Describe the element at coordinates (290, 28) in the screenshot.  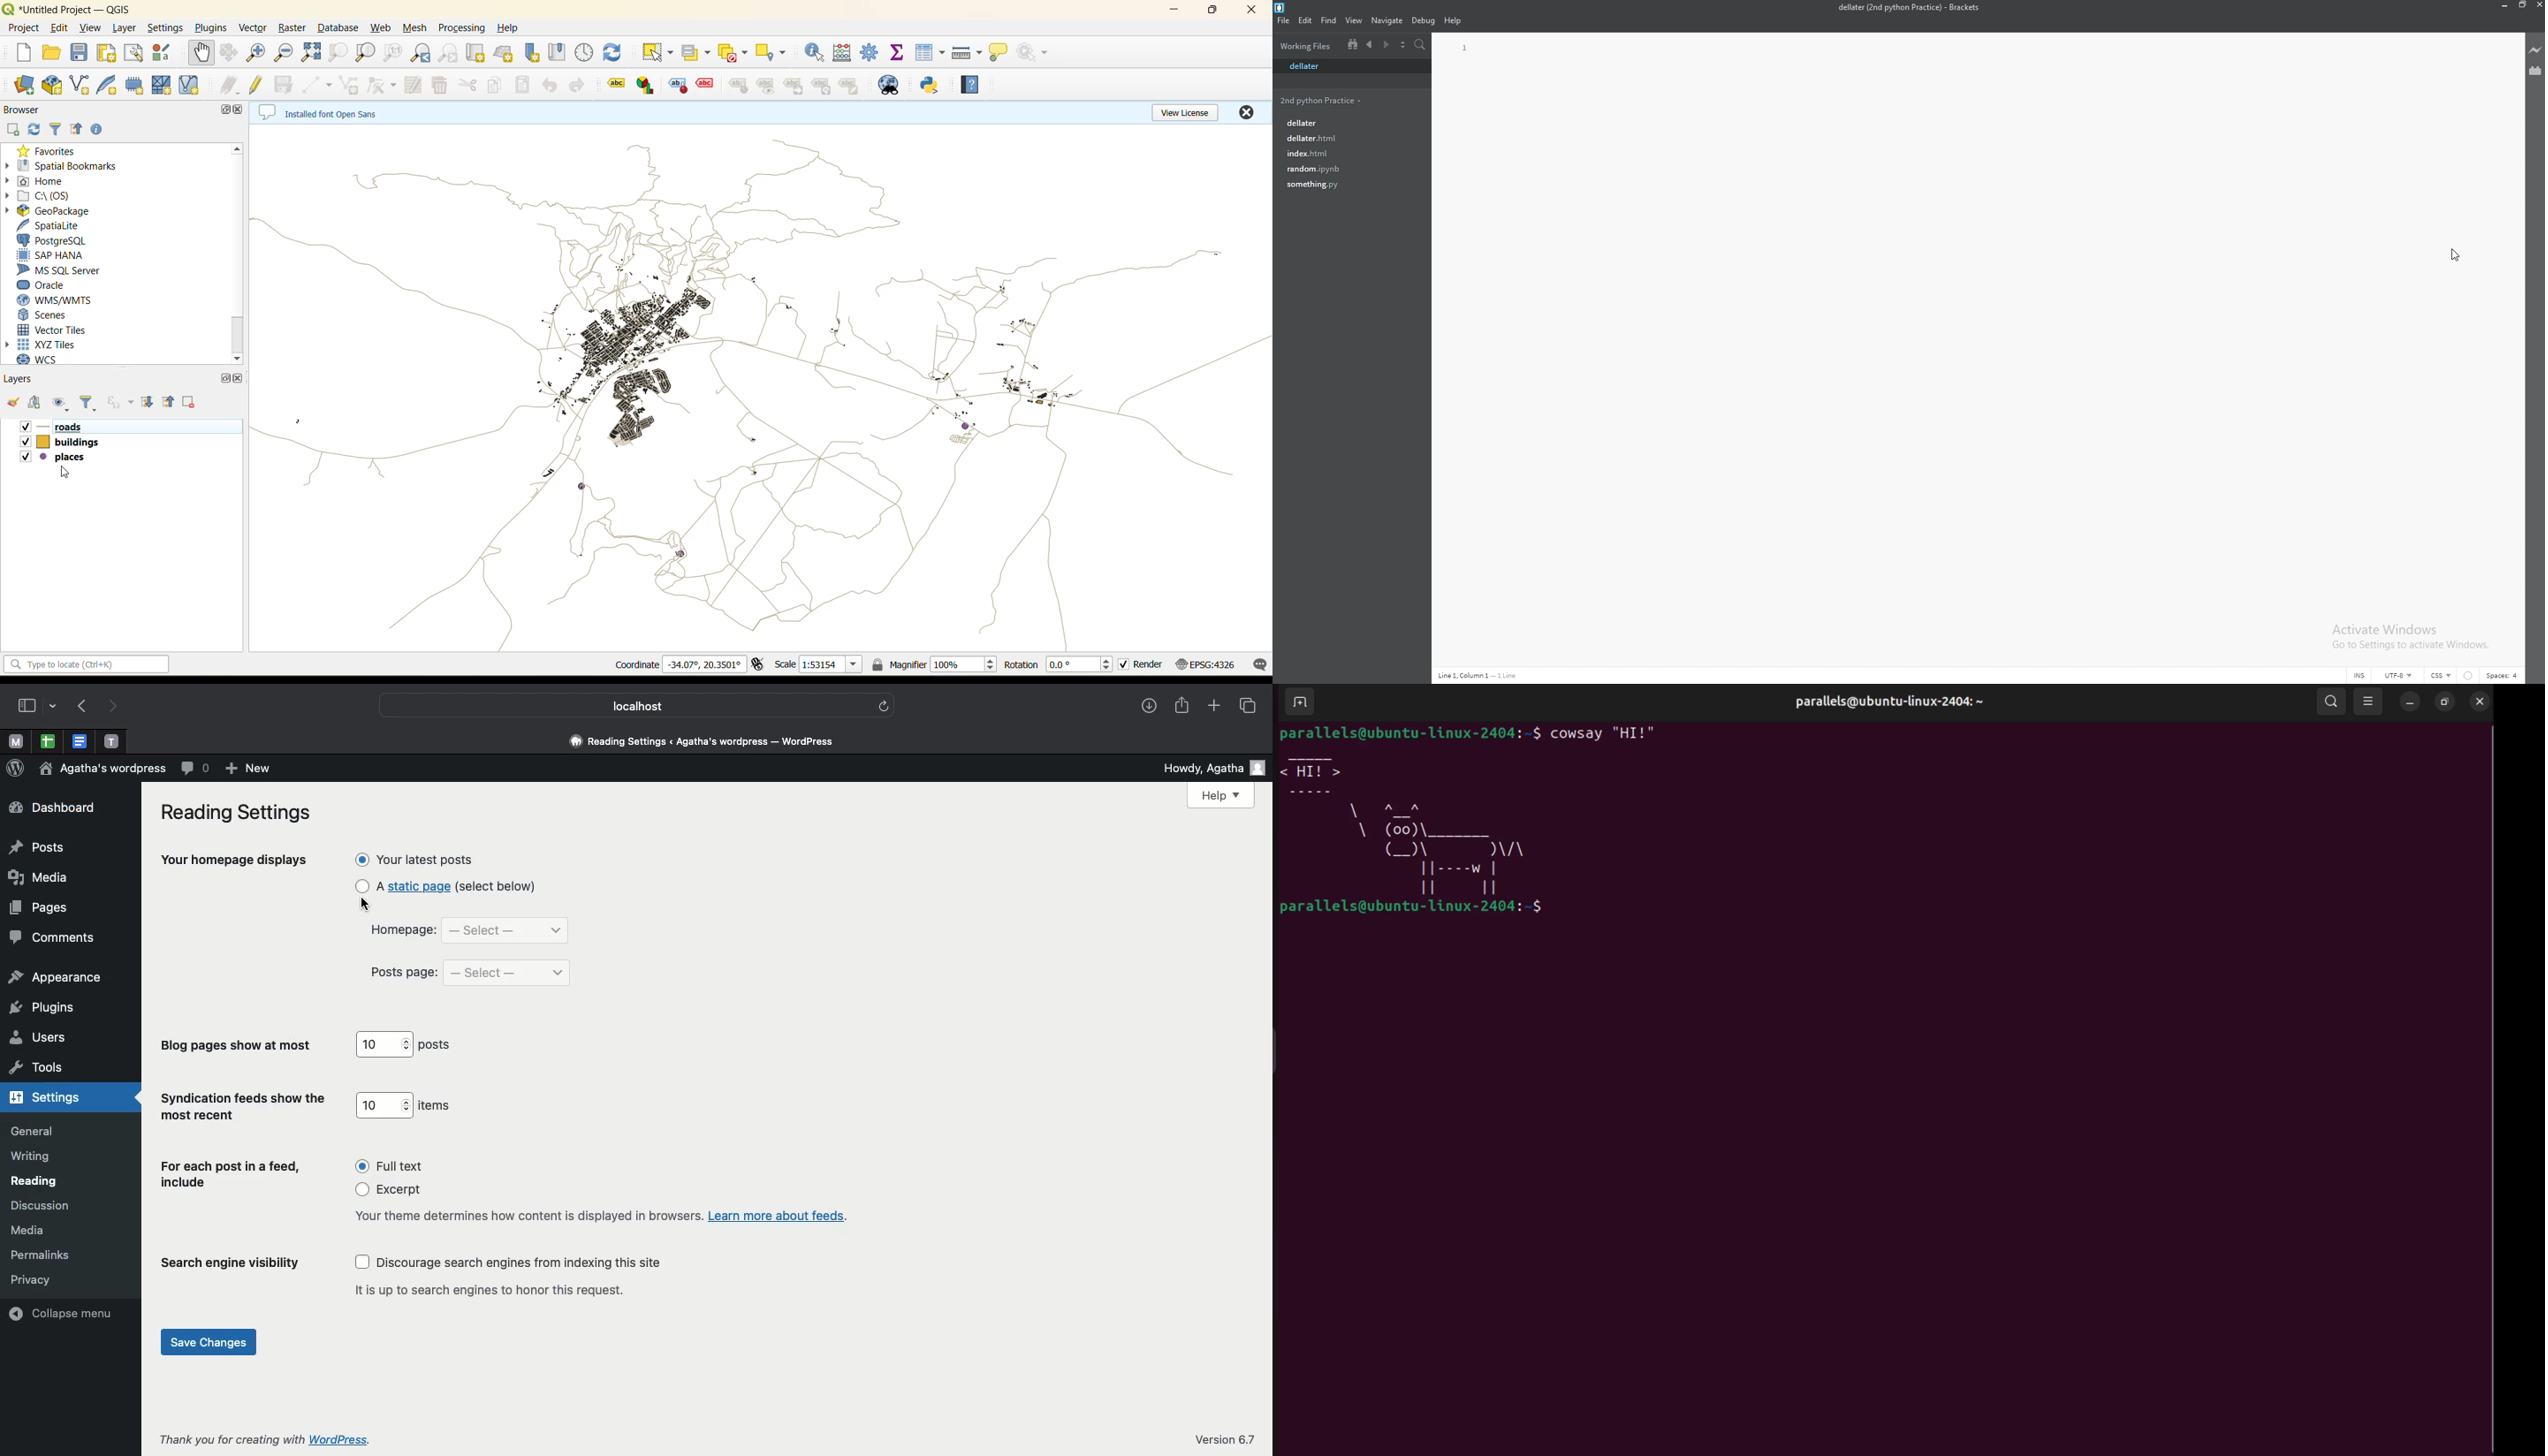
I see `raster` at that location.